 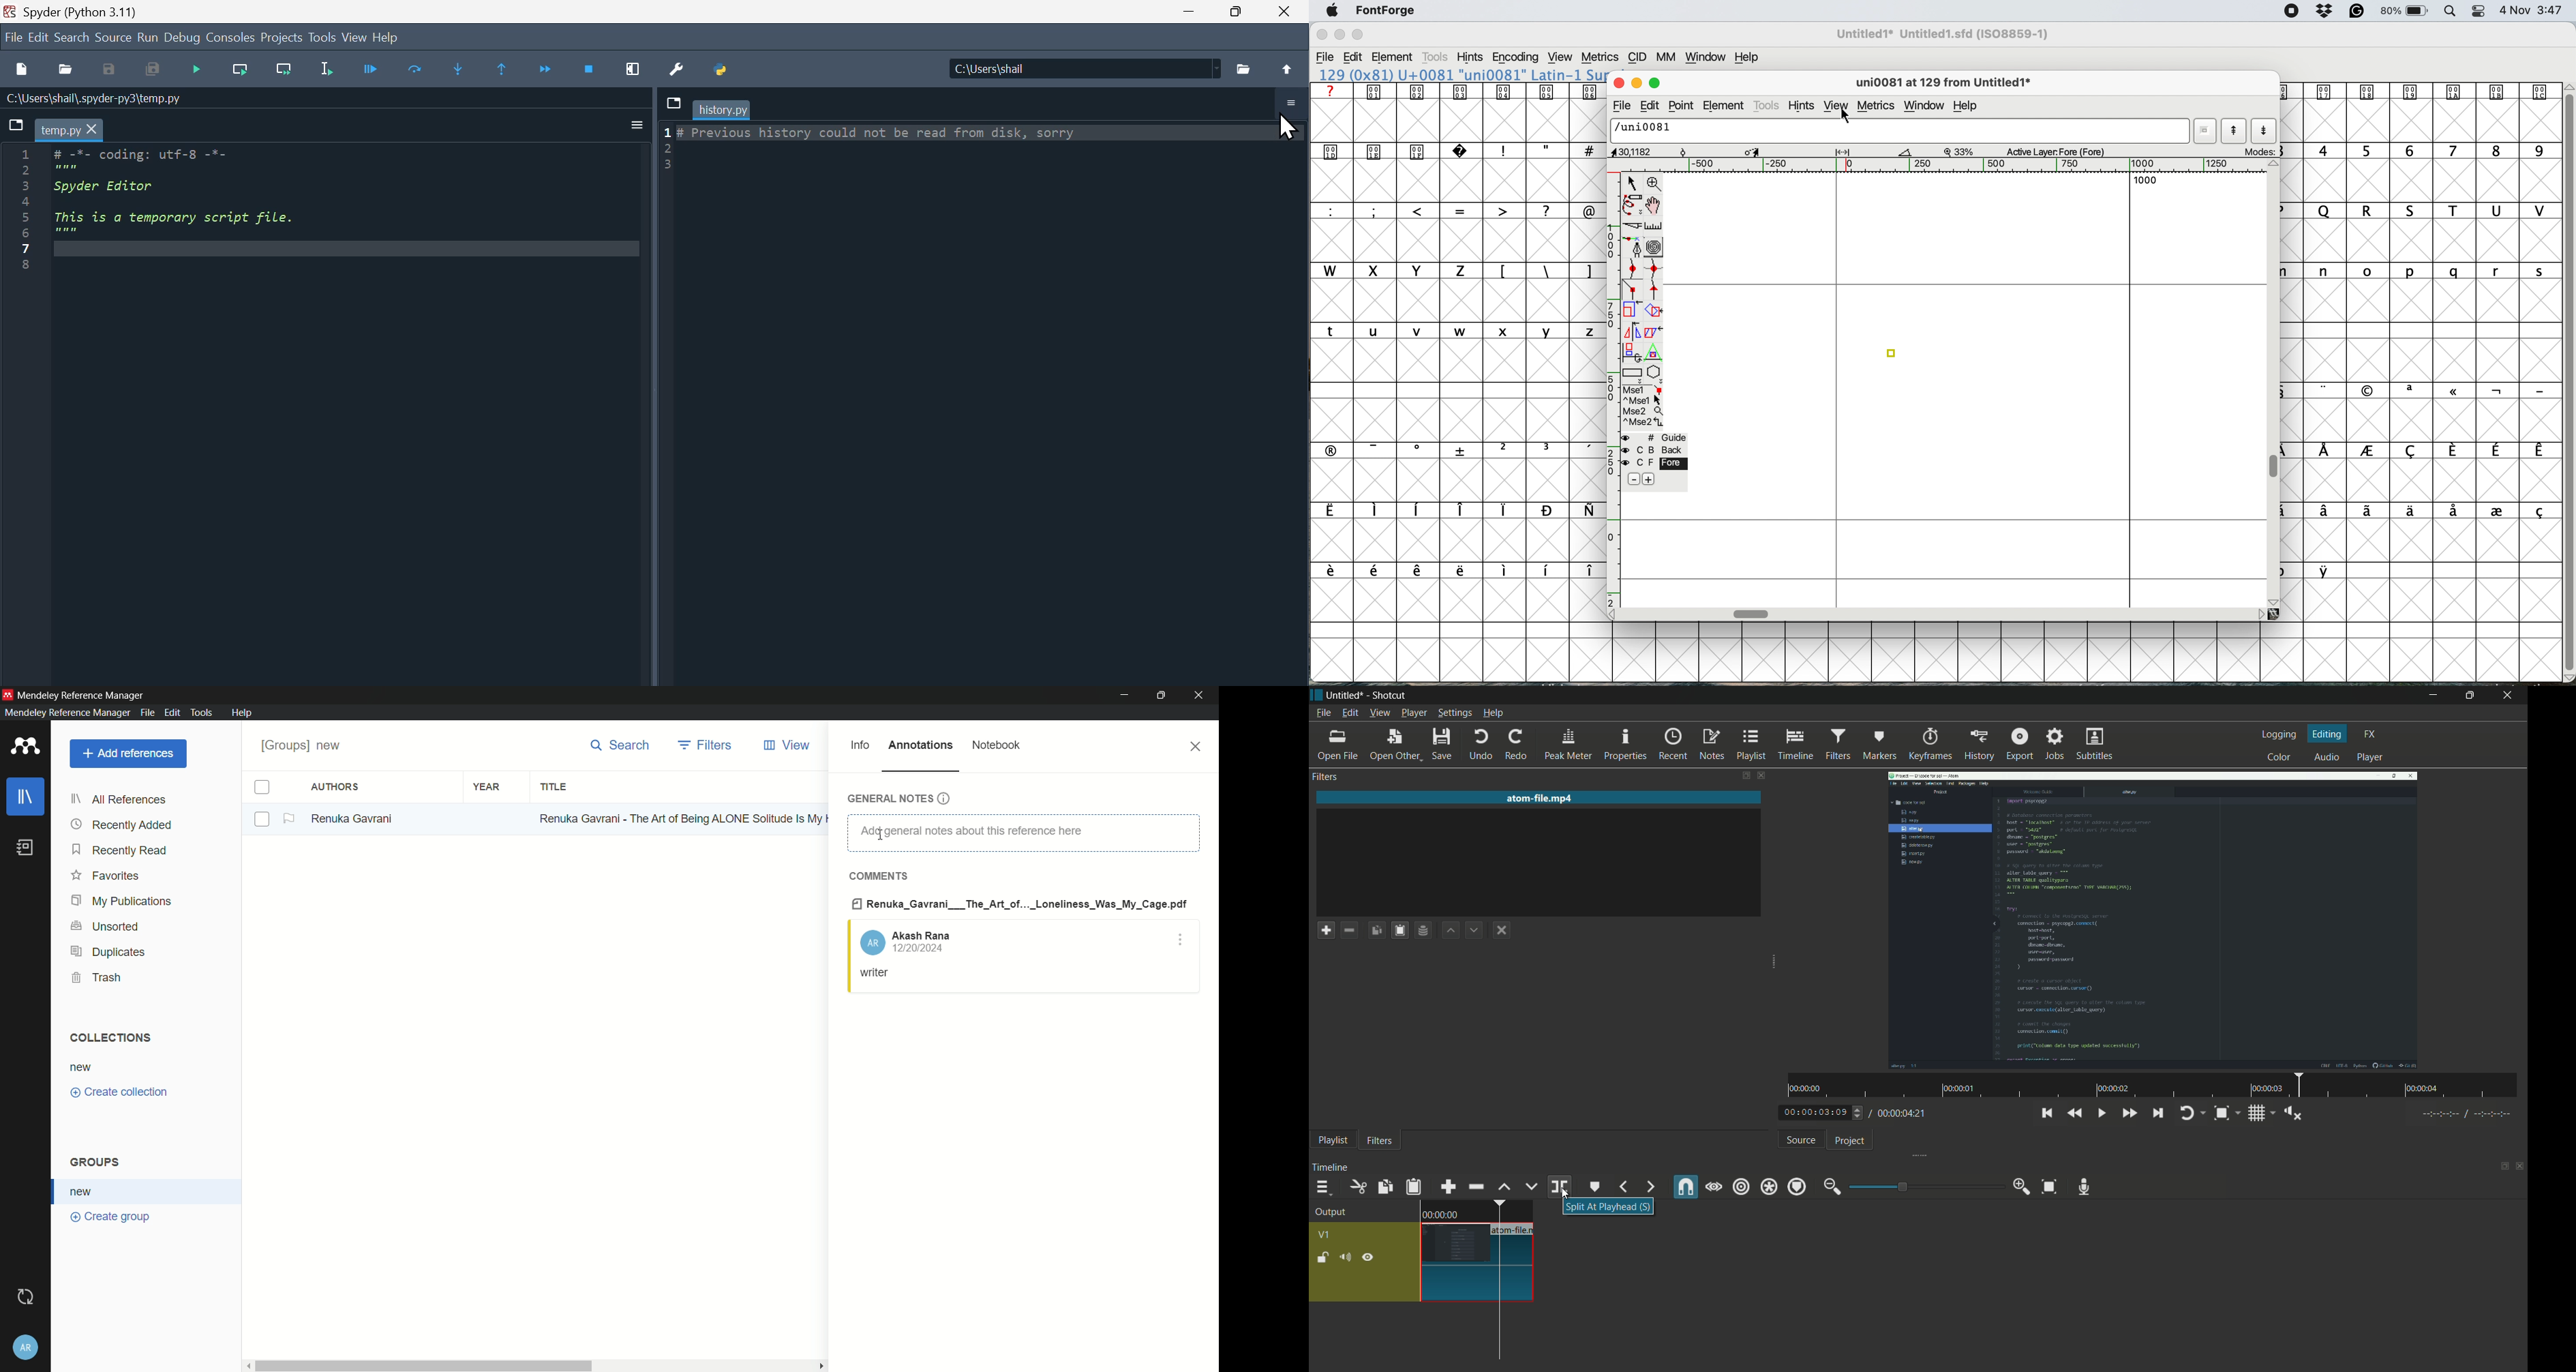 I want to click on Add general notes about this referenice here, so click(x=1022, y=833).